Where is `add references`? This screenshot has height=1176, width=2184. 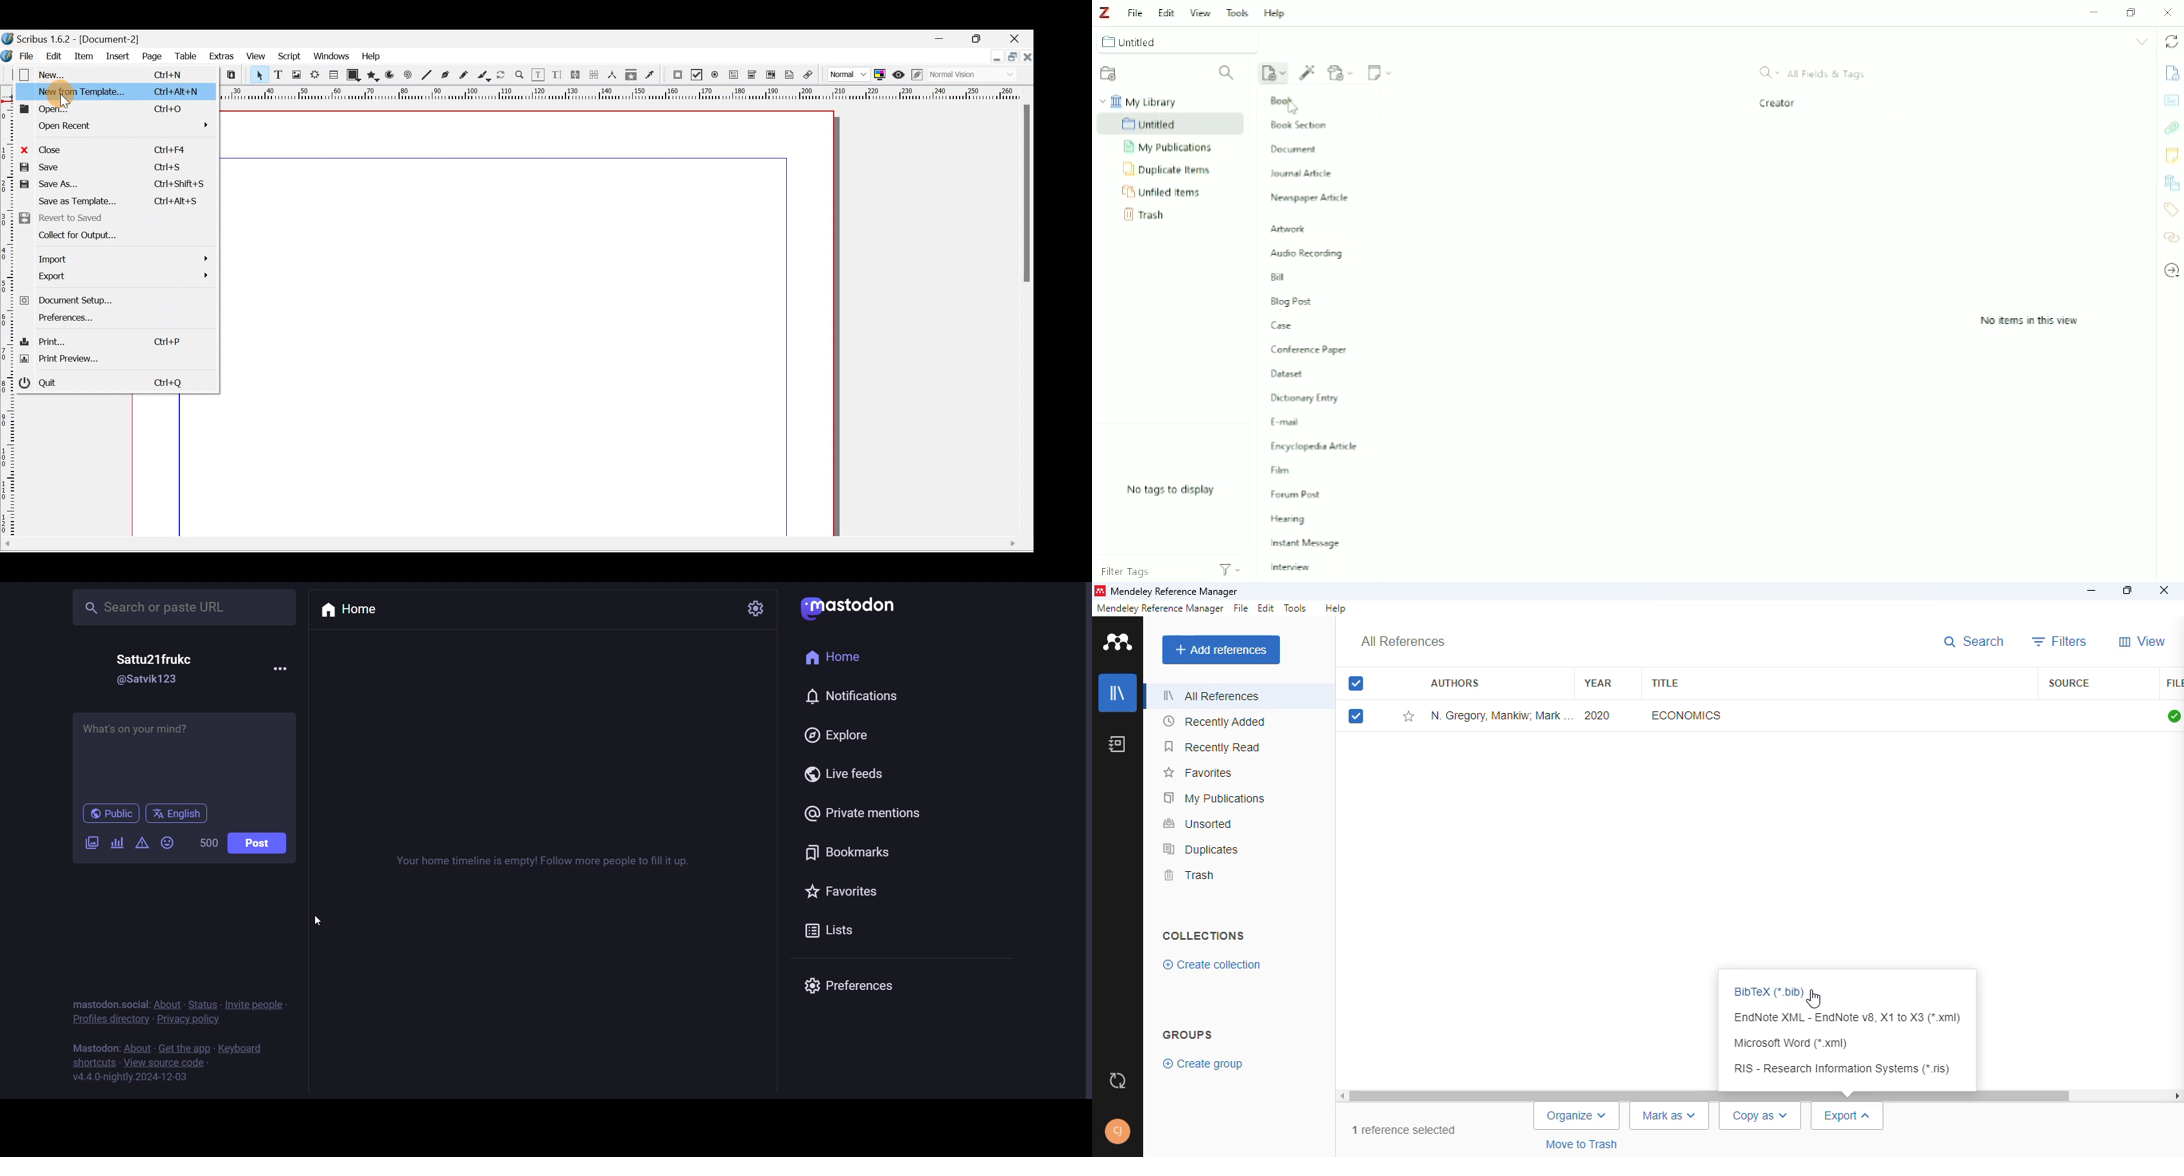 add references is located at coordinates (1222, 650).